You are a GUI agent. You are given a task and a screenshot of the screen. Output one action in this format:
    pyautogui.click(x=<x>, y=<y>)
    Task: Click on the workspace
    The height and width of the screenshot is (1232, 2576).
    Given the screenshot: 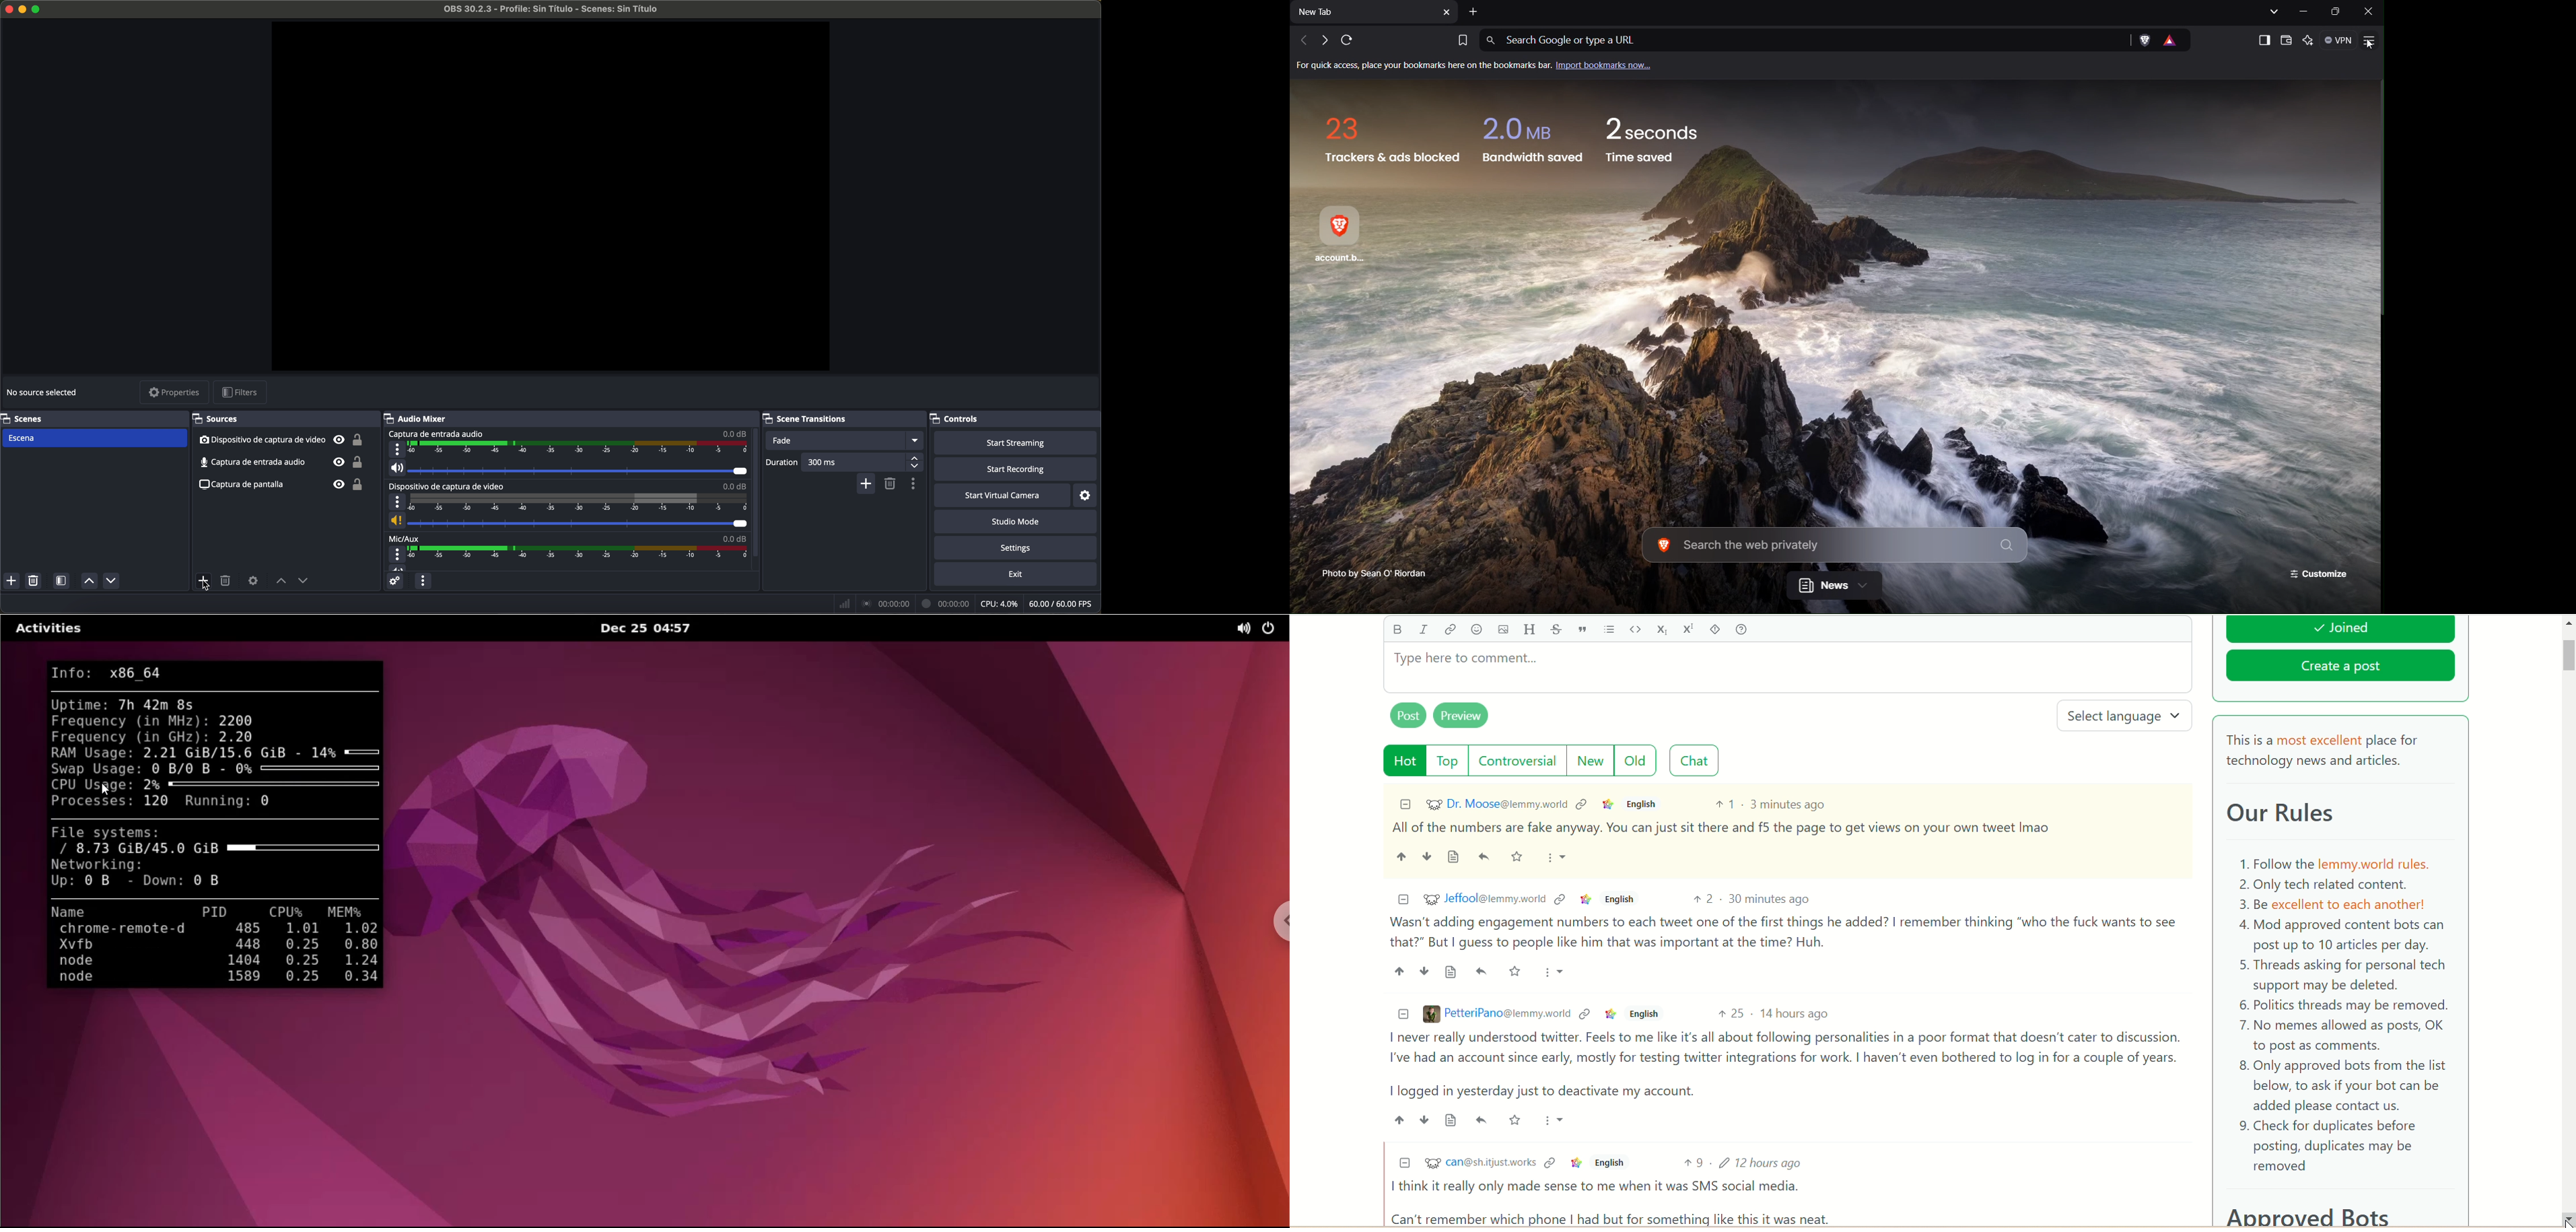 What is the action you would take?
    pyautogui.click(x=551, y=195)
    